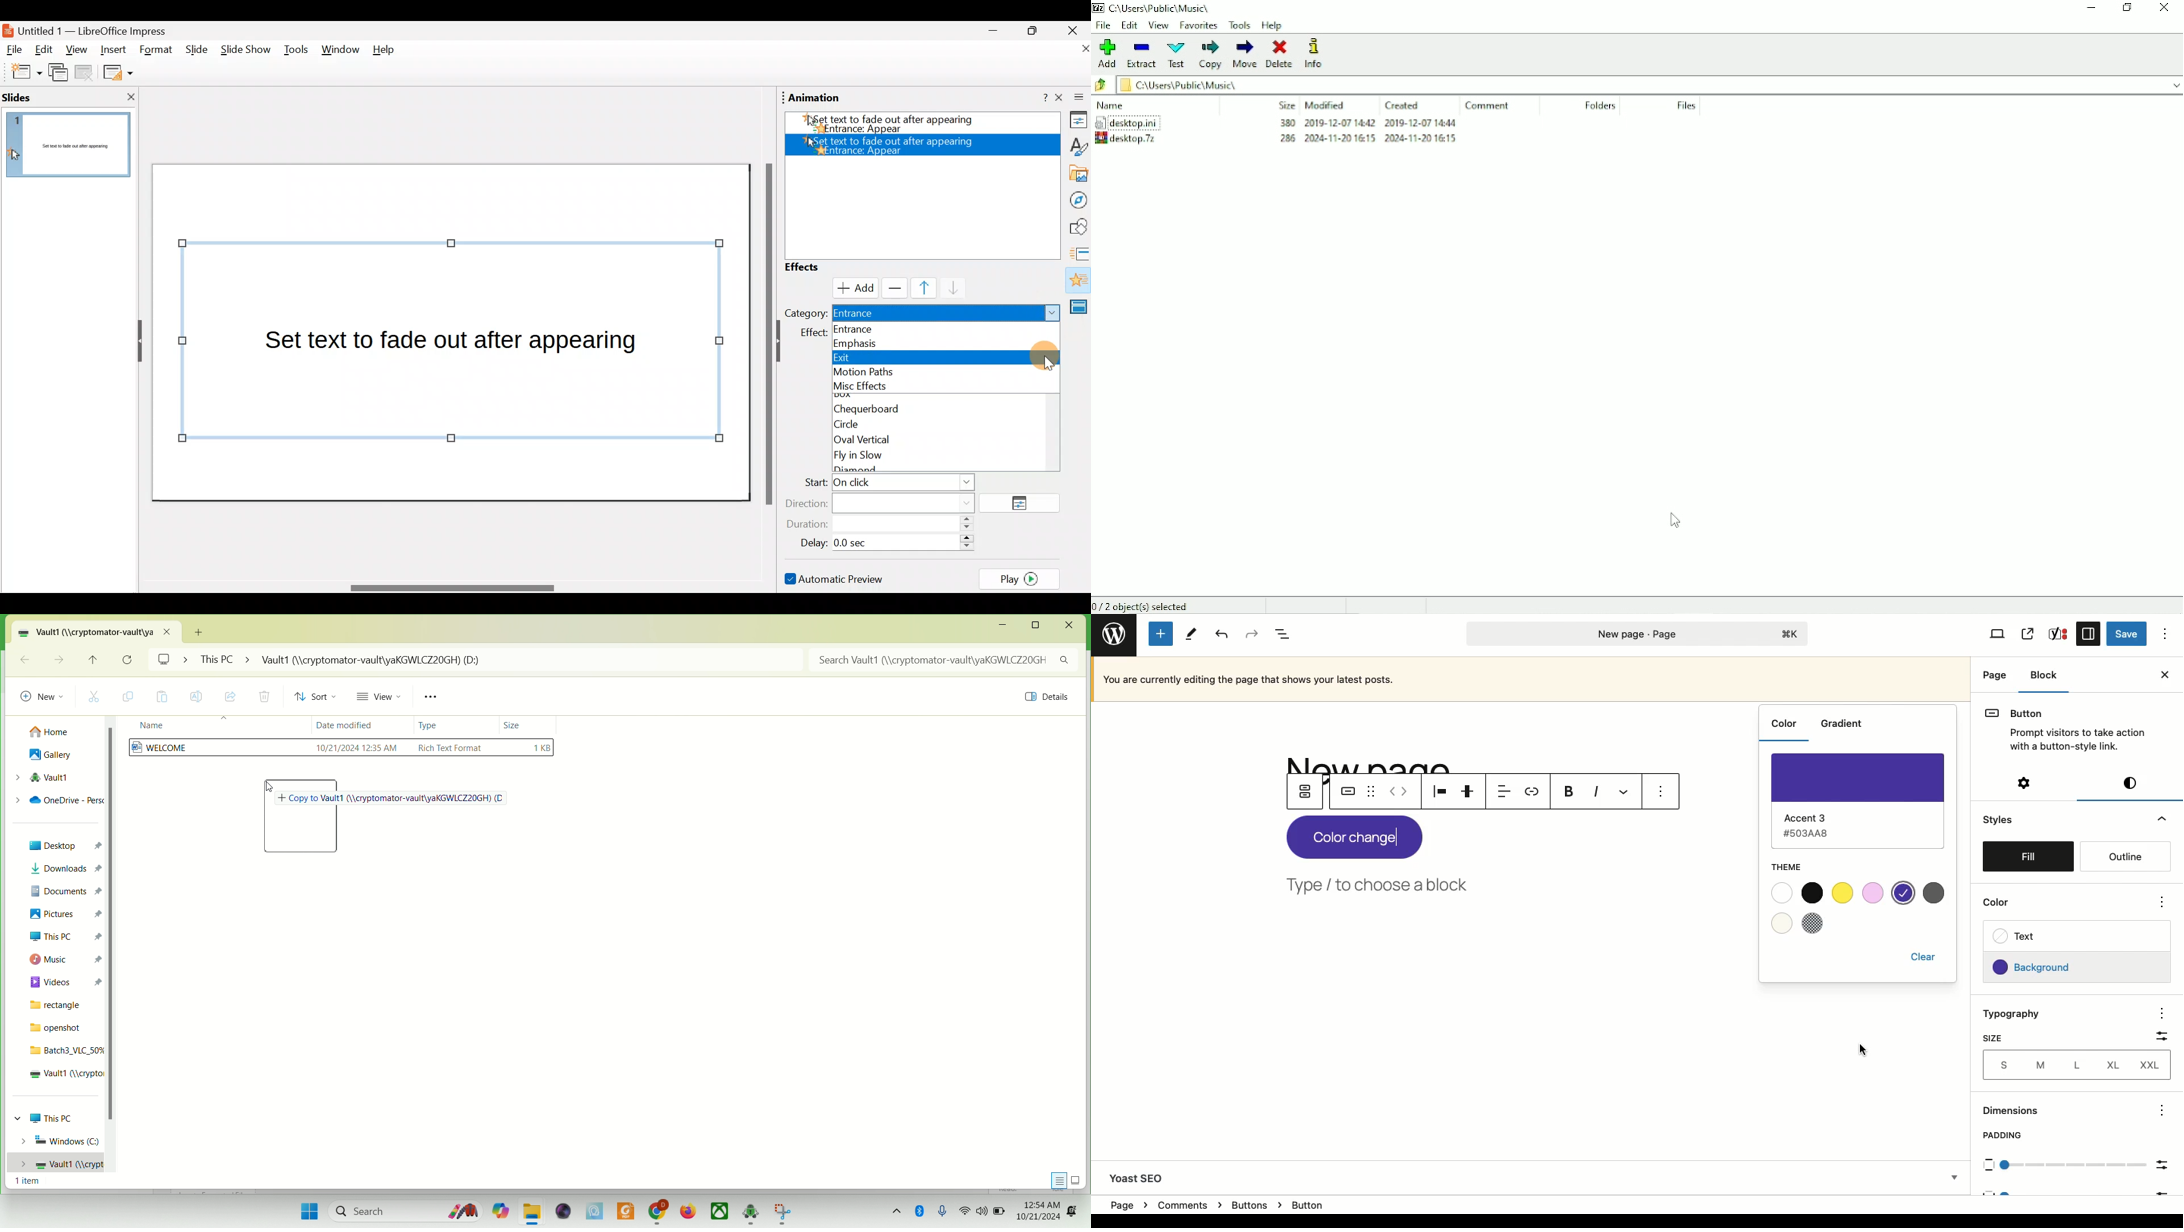 The image size is (2184, 1232). What do you see at coordinates (2153, 1063) in the screenshot?
I see `XXL` at bounding box center [2153, 1063].